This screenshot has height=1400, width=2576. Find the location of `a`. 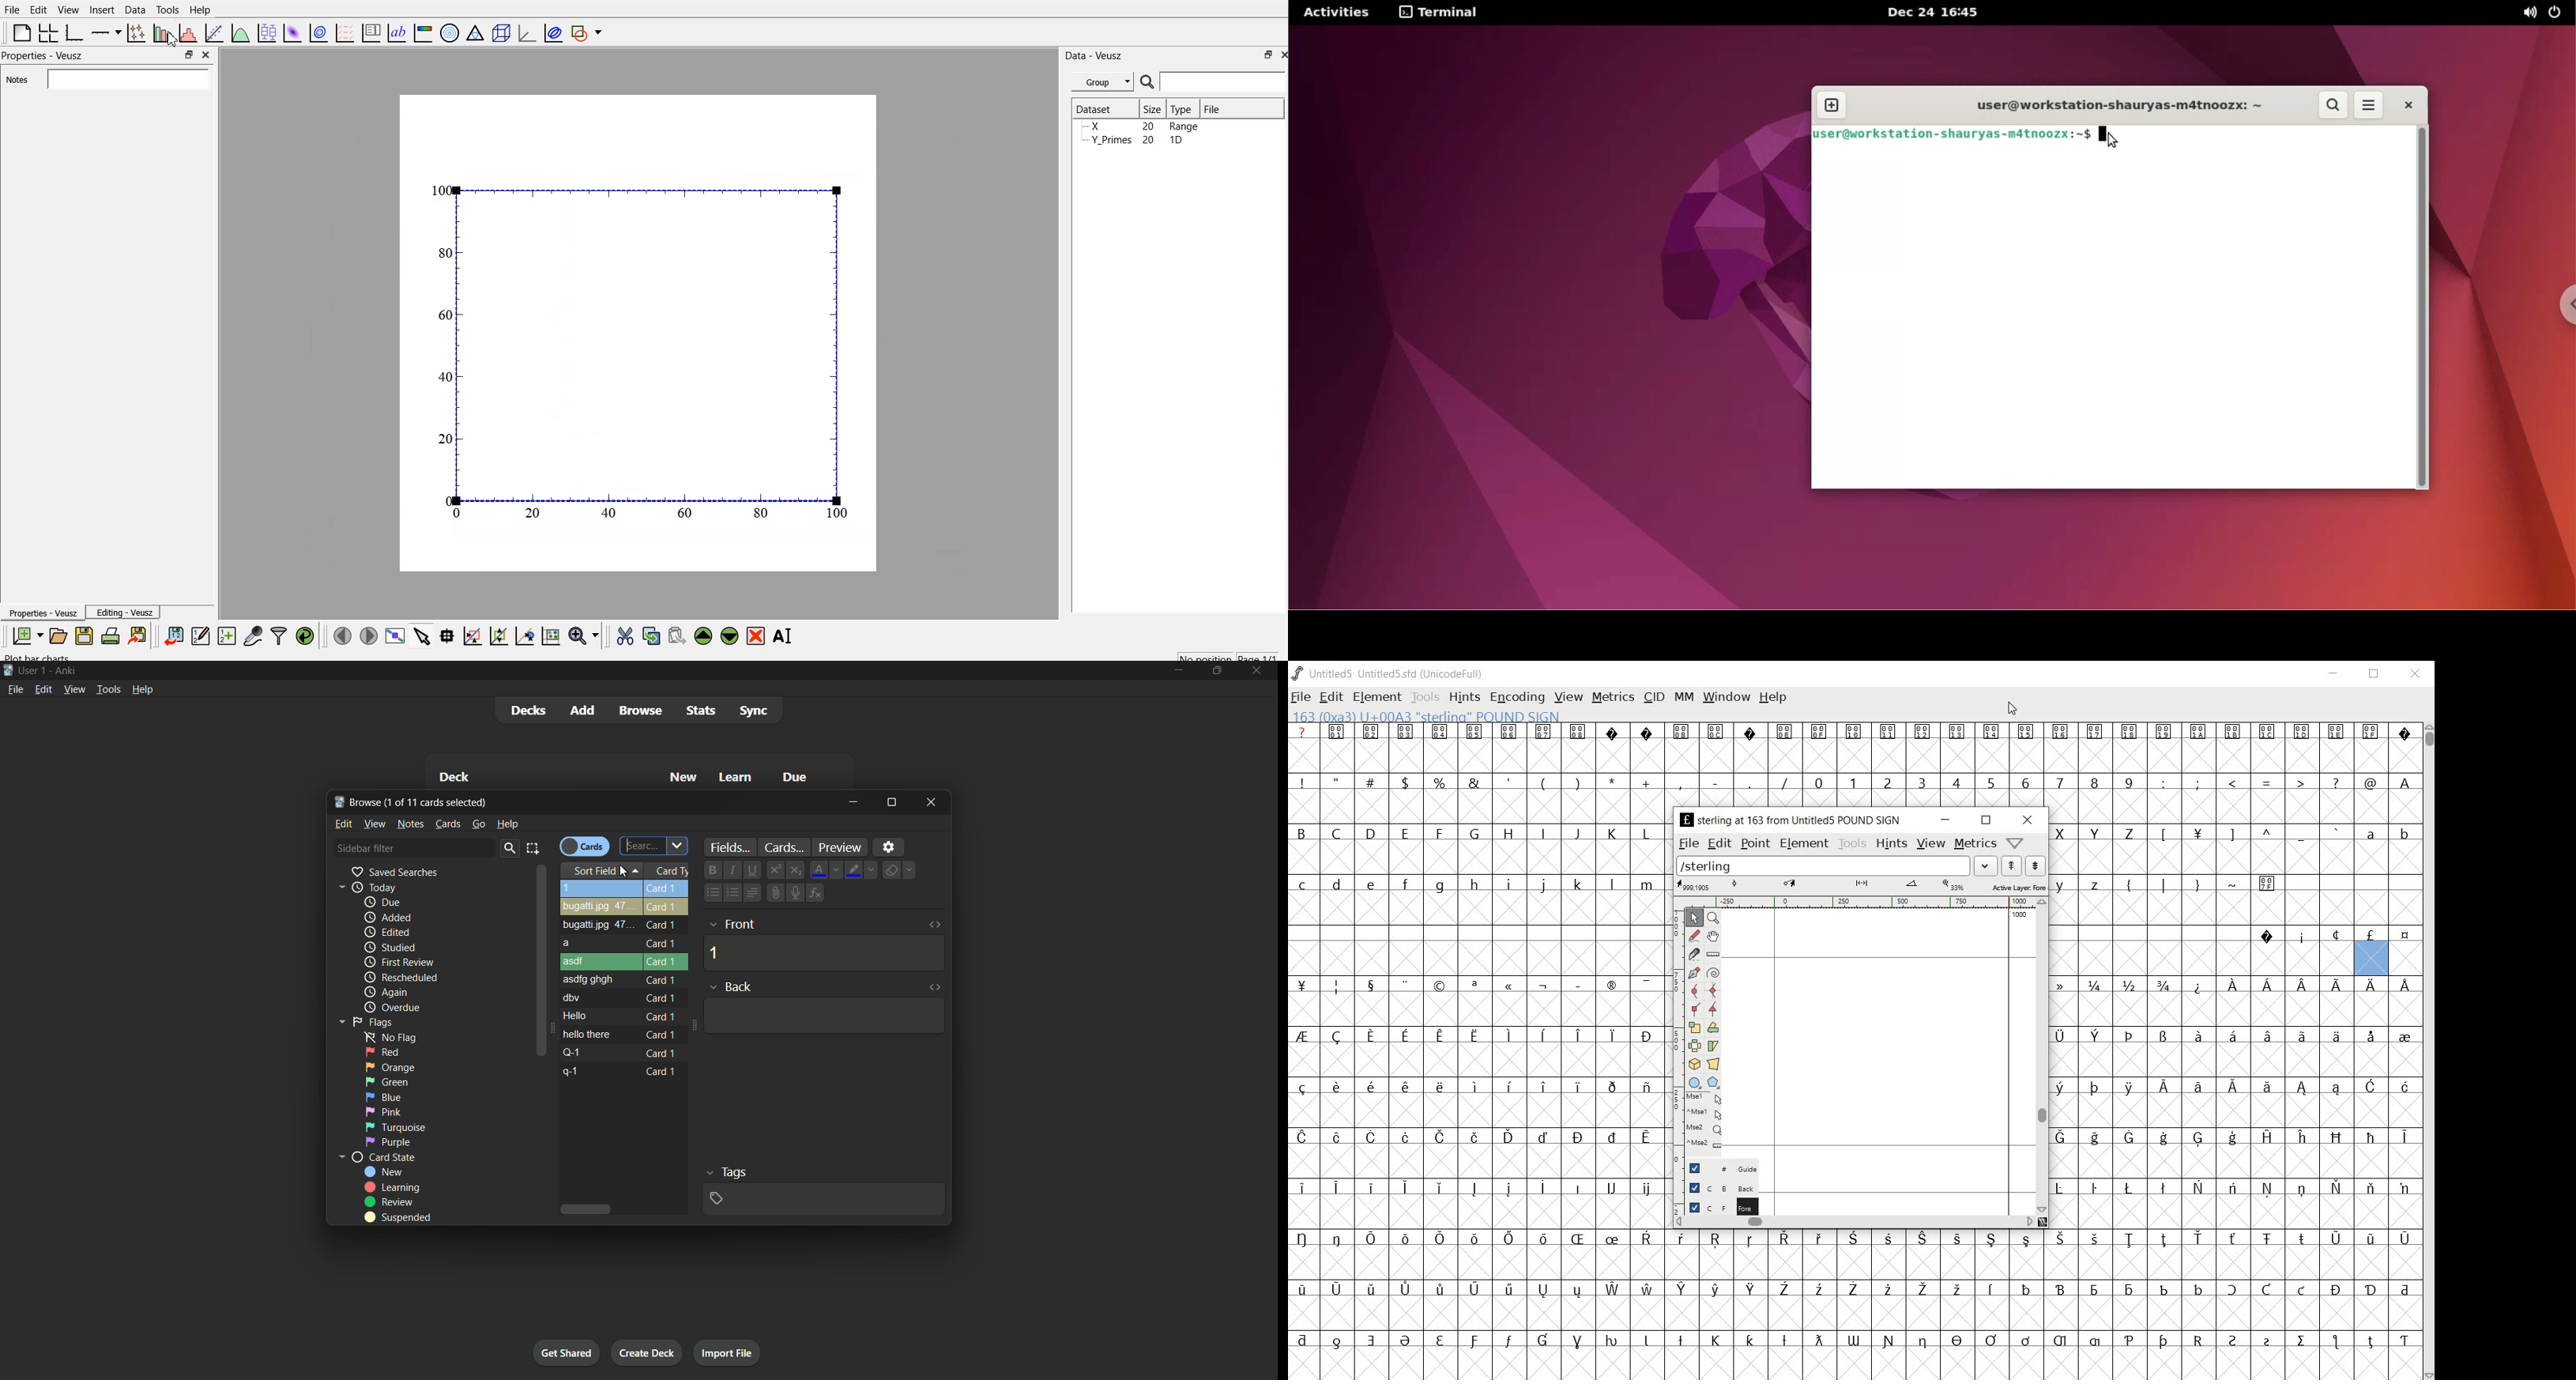

a is located at coordinates (567, 942).